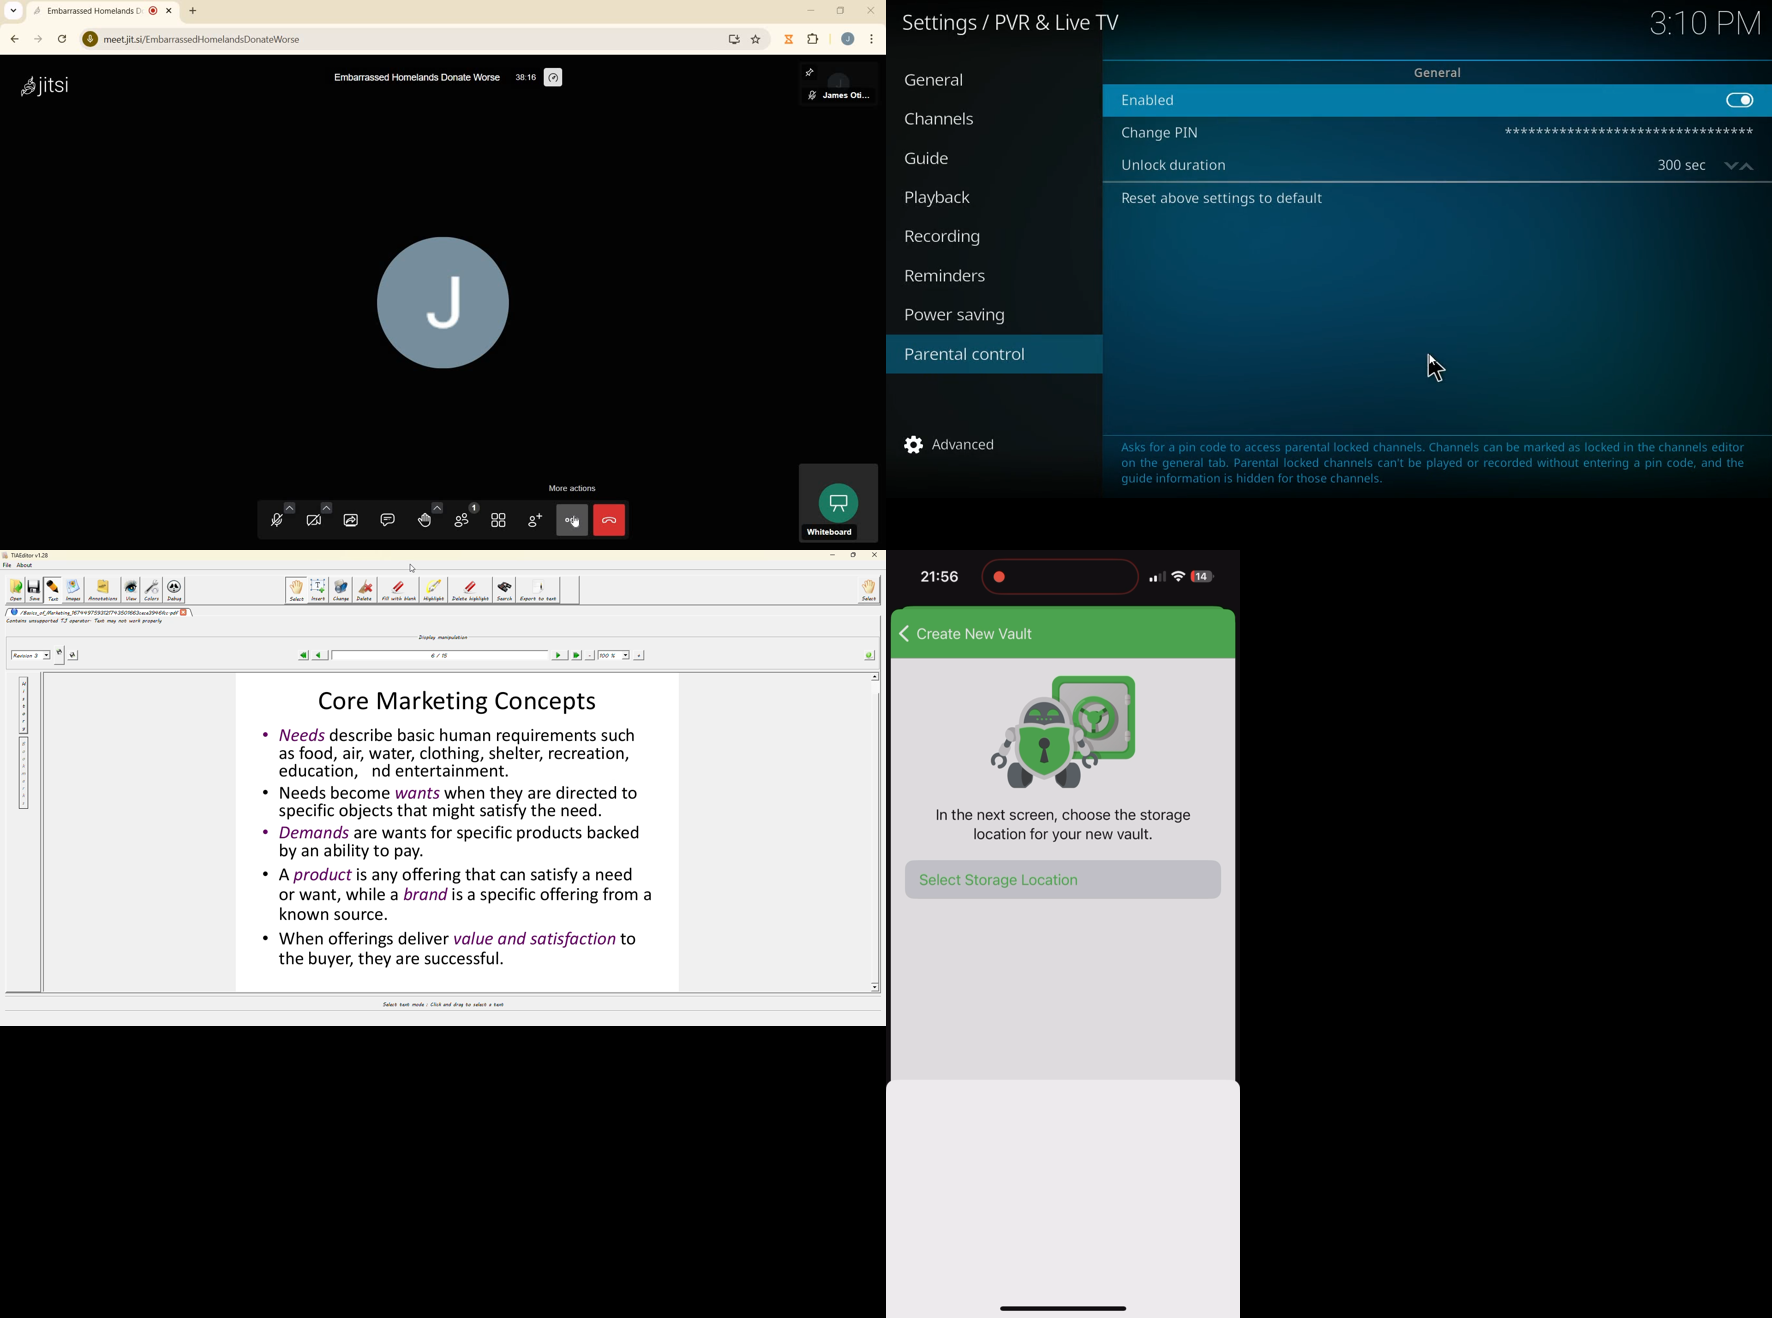  Describe the element at coordinates (1742, 99) in the screenshot. I see `on` at that location.